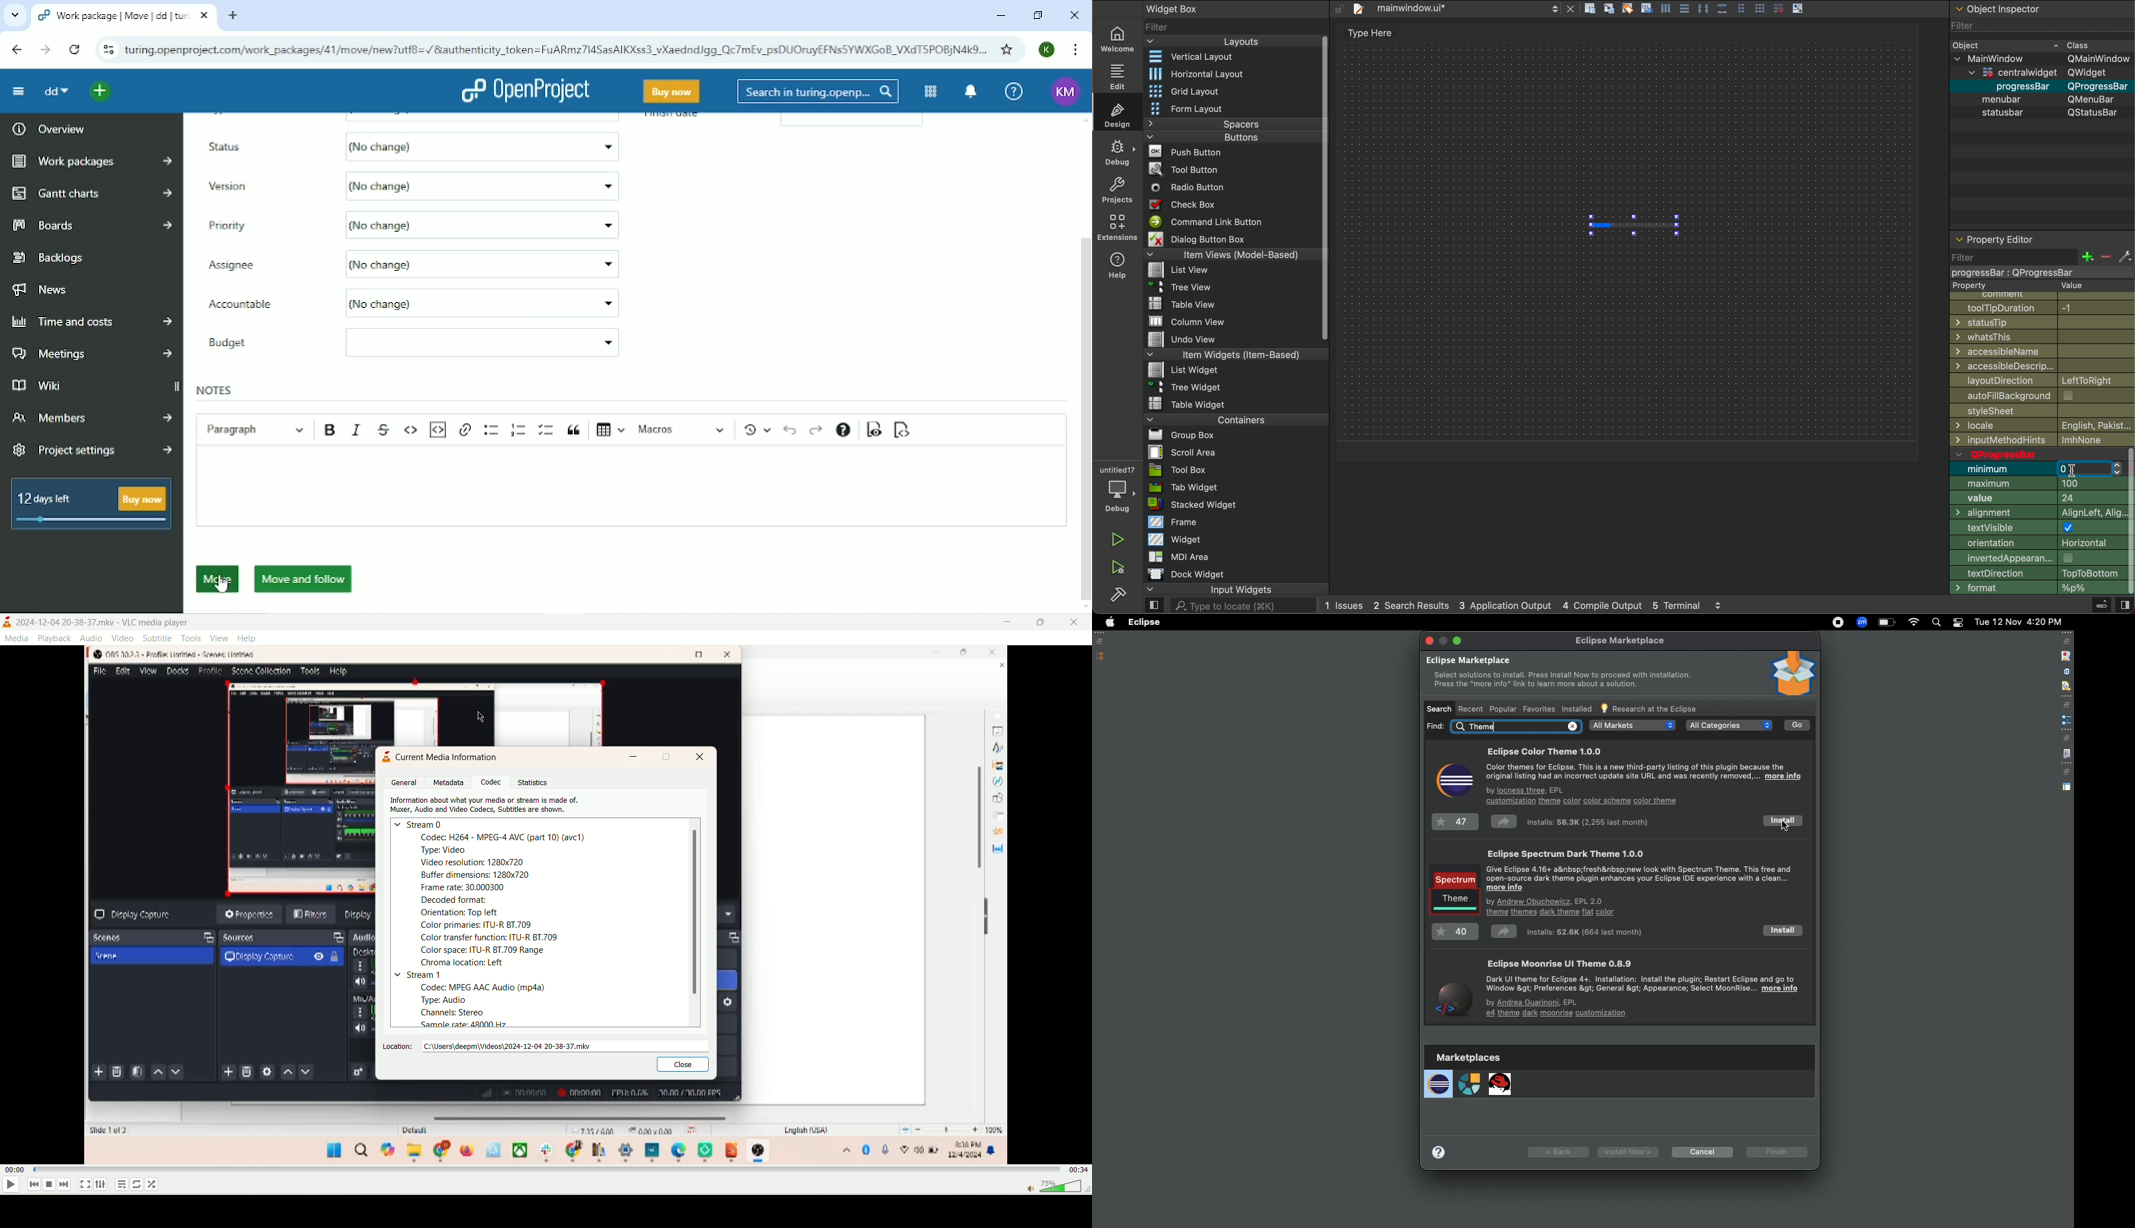  Describe the element at coordinates (1207, 239) in the screenshot. I see `Dialog Button` at that location.